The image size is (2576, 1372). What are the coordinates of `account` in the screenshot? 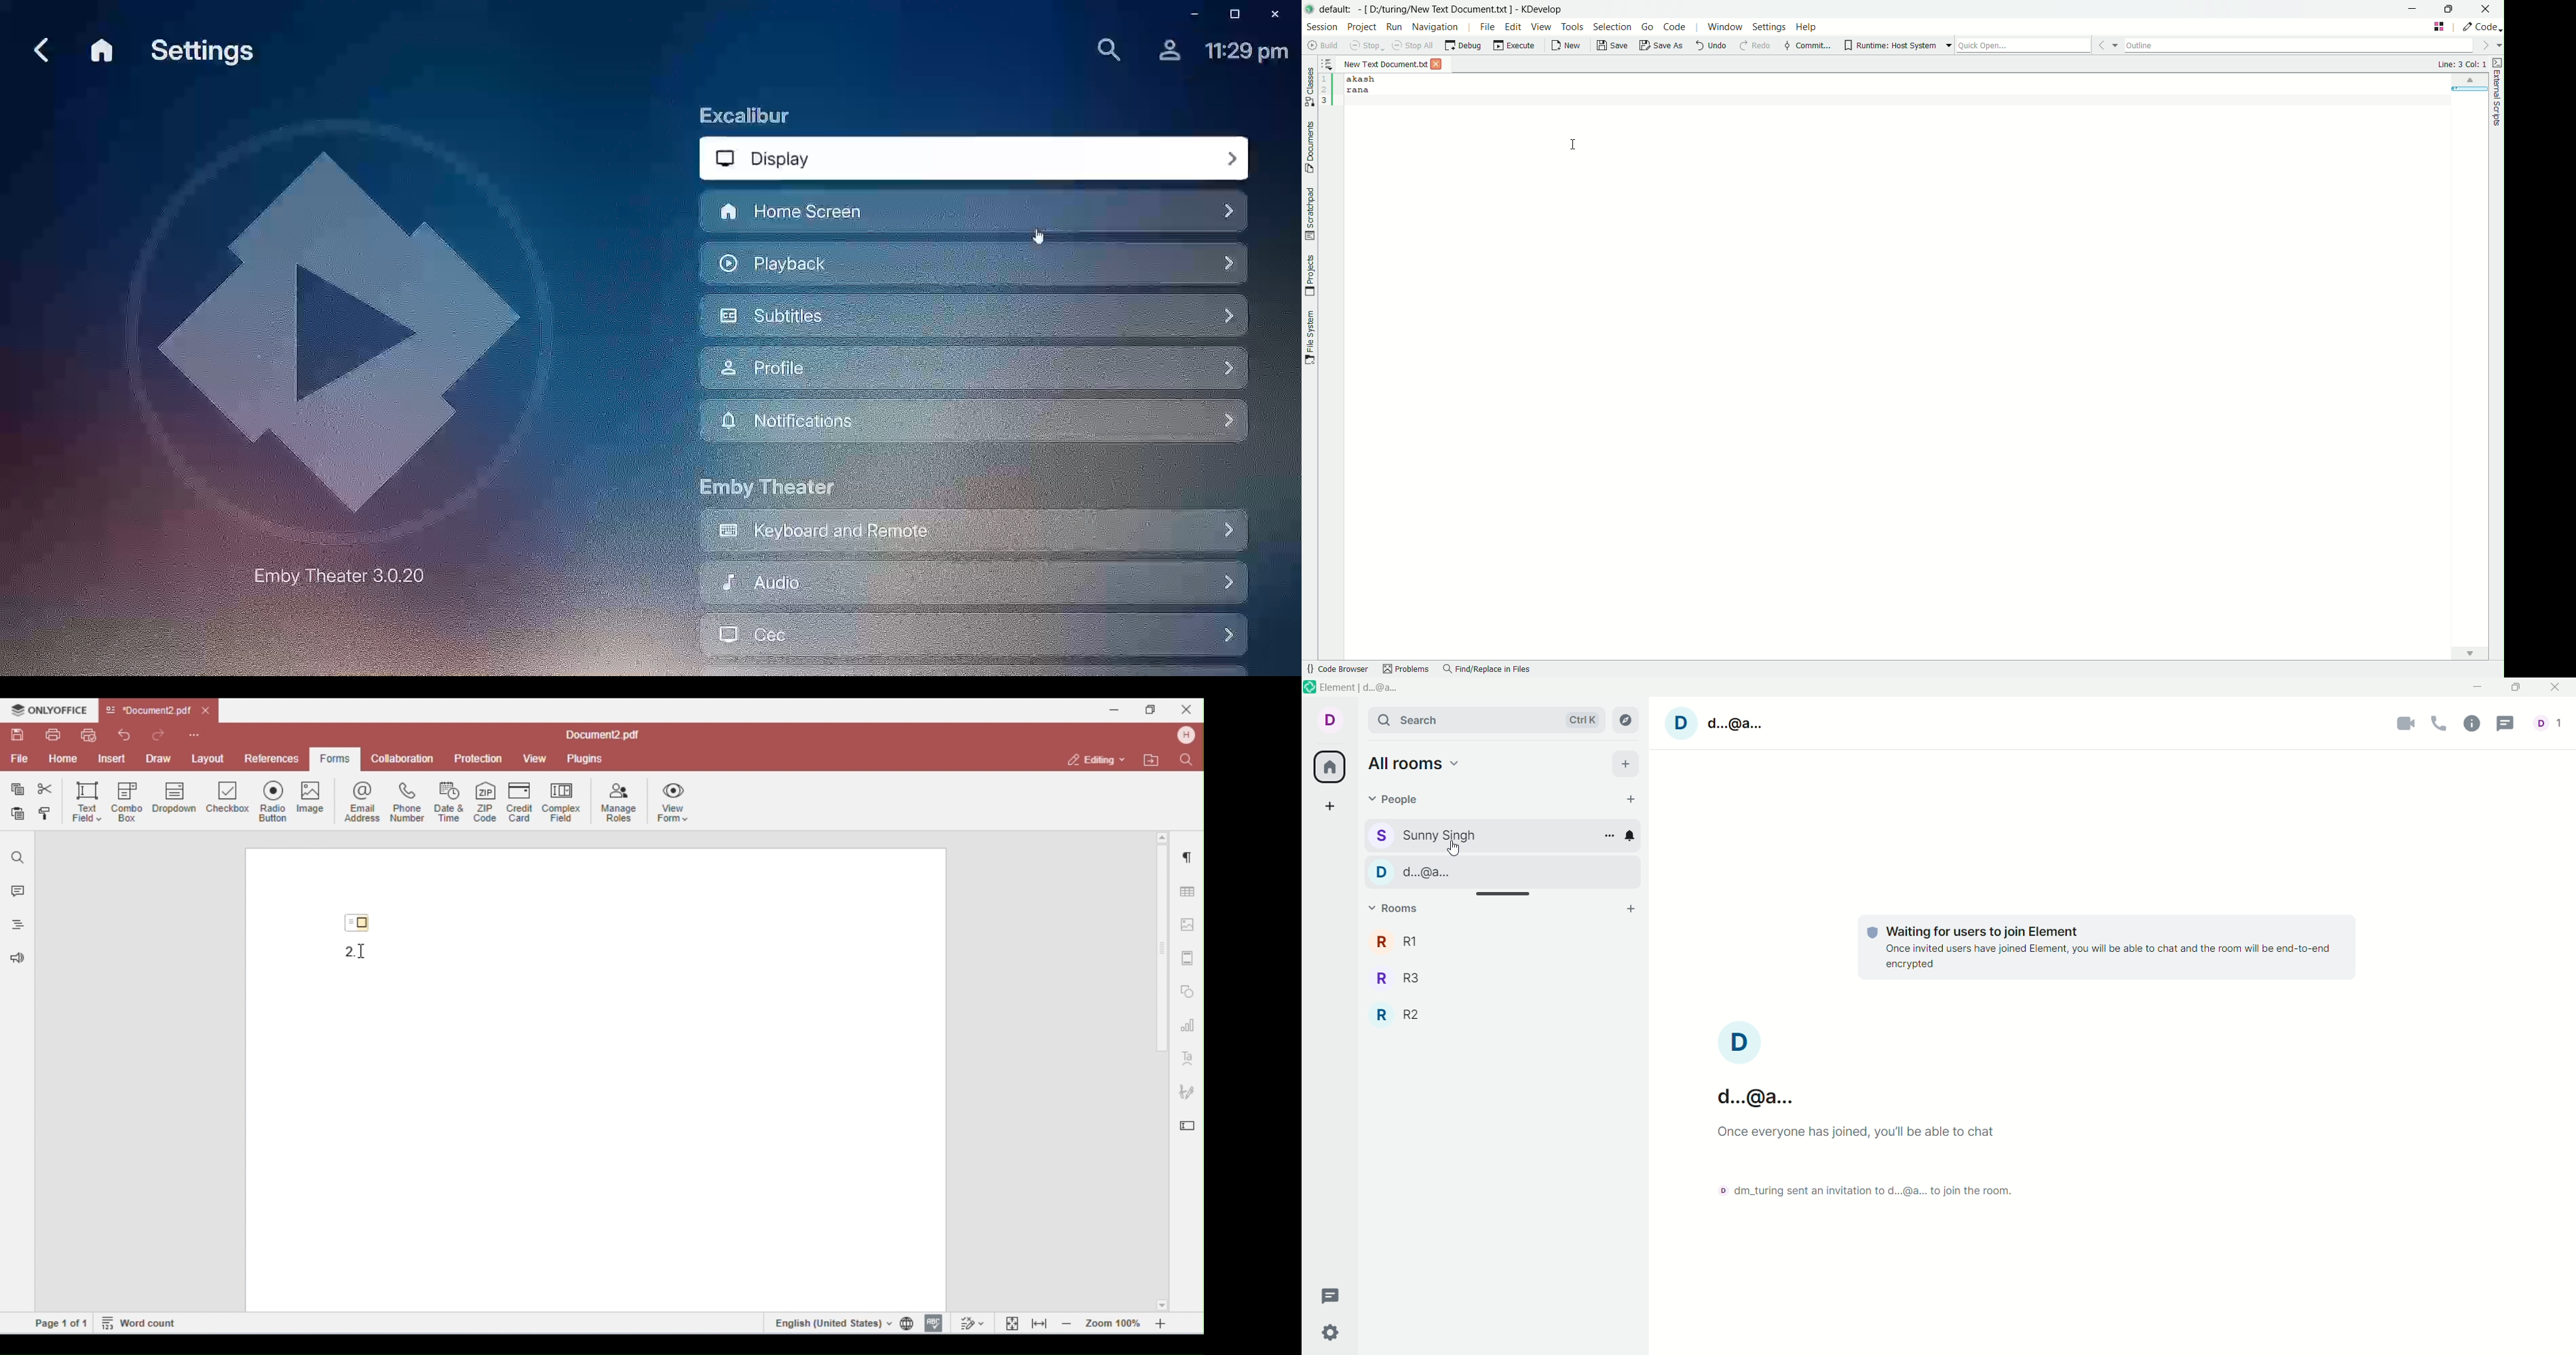 It's located at (1329, 719).